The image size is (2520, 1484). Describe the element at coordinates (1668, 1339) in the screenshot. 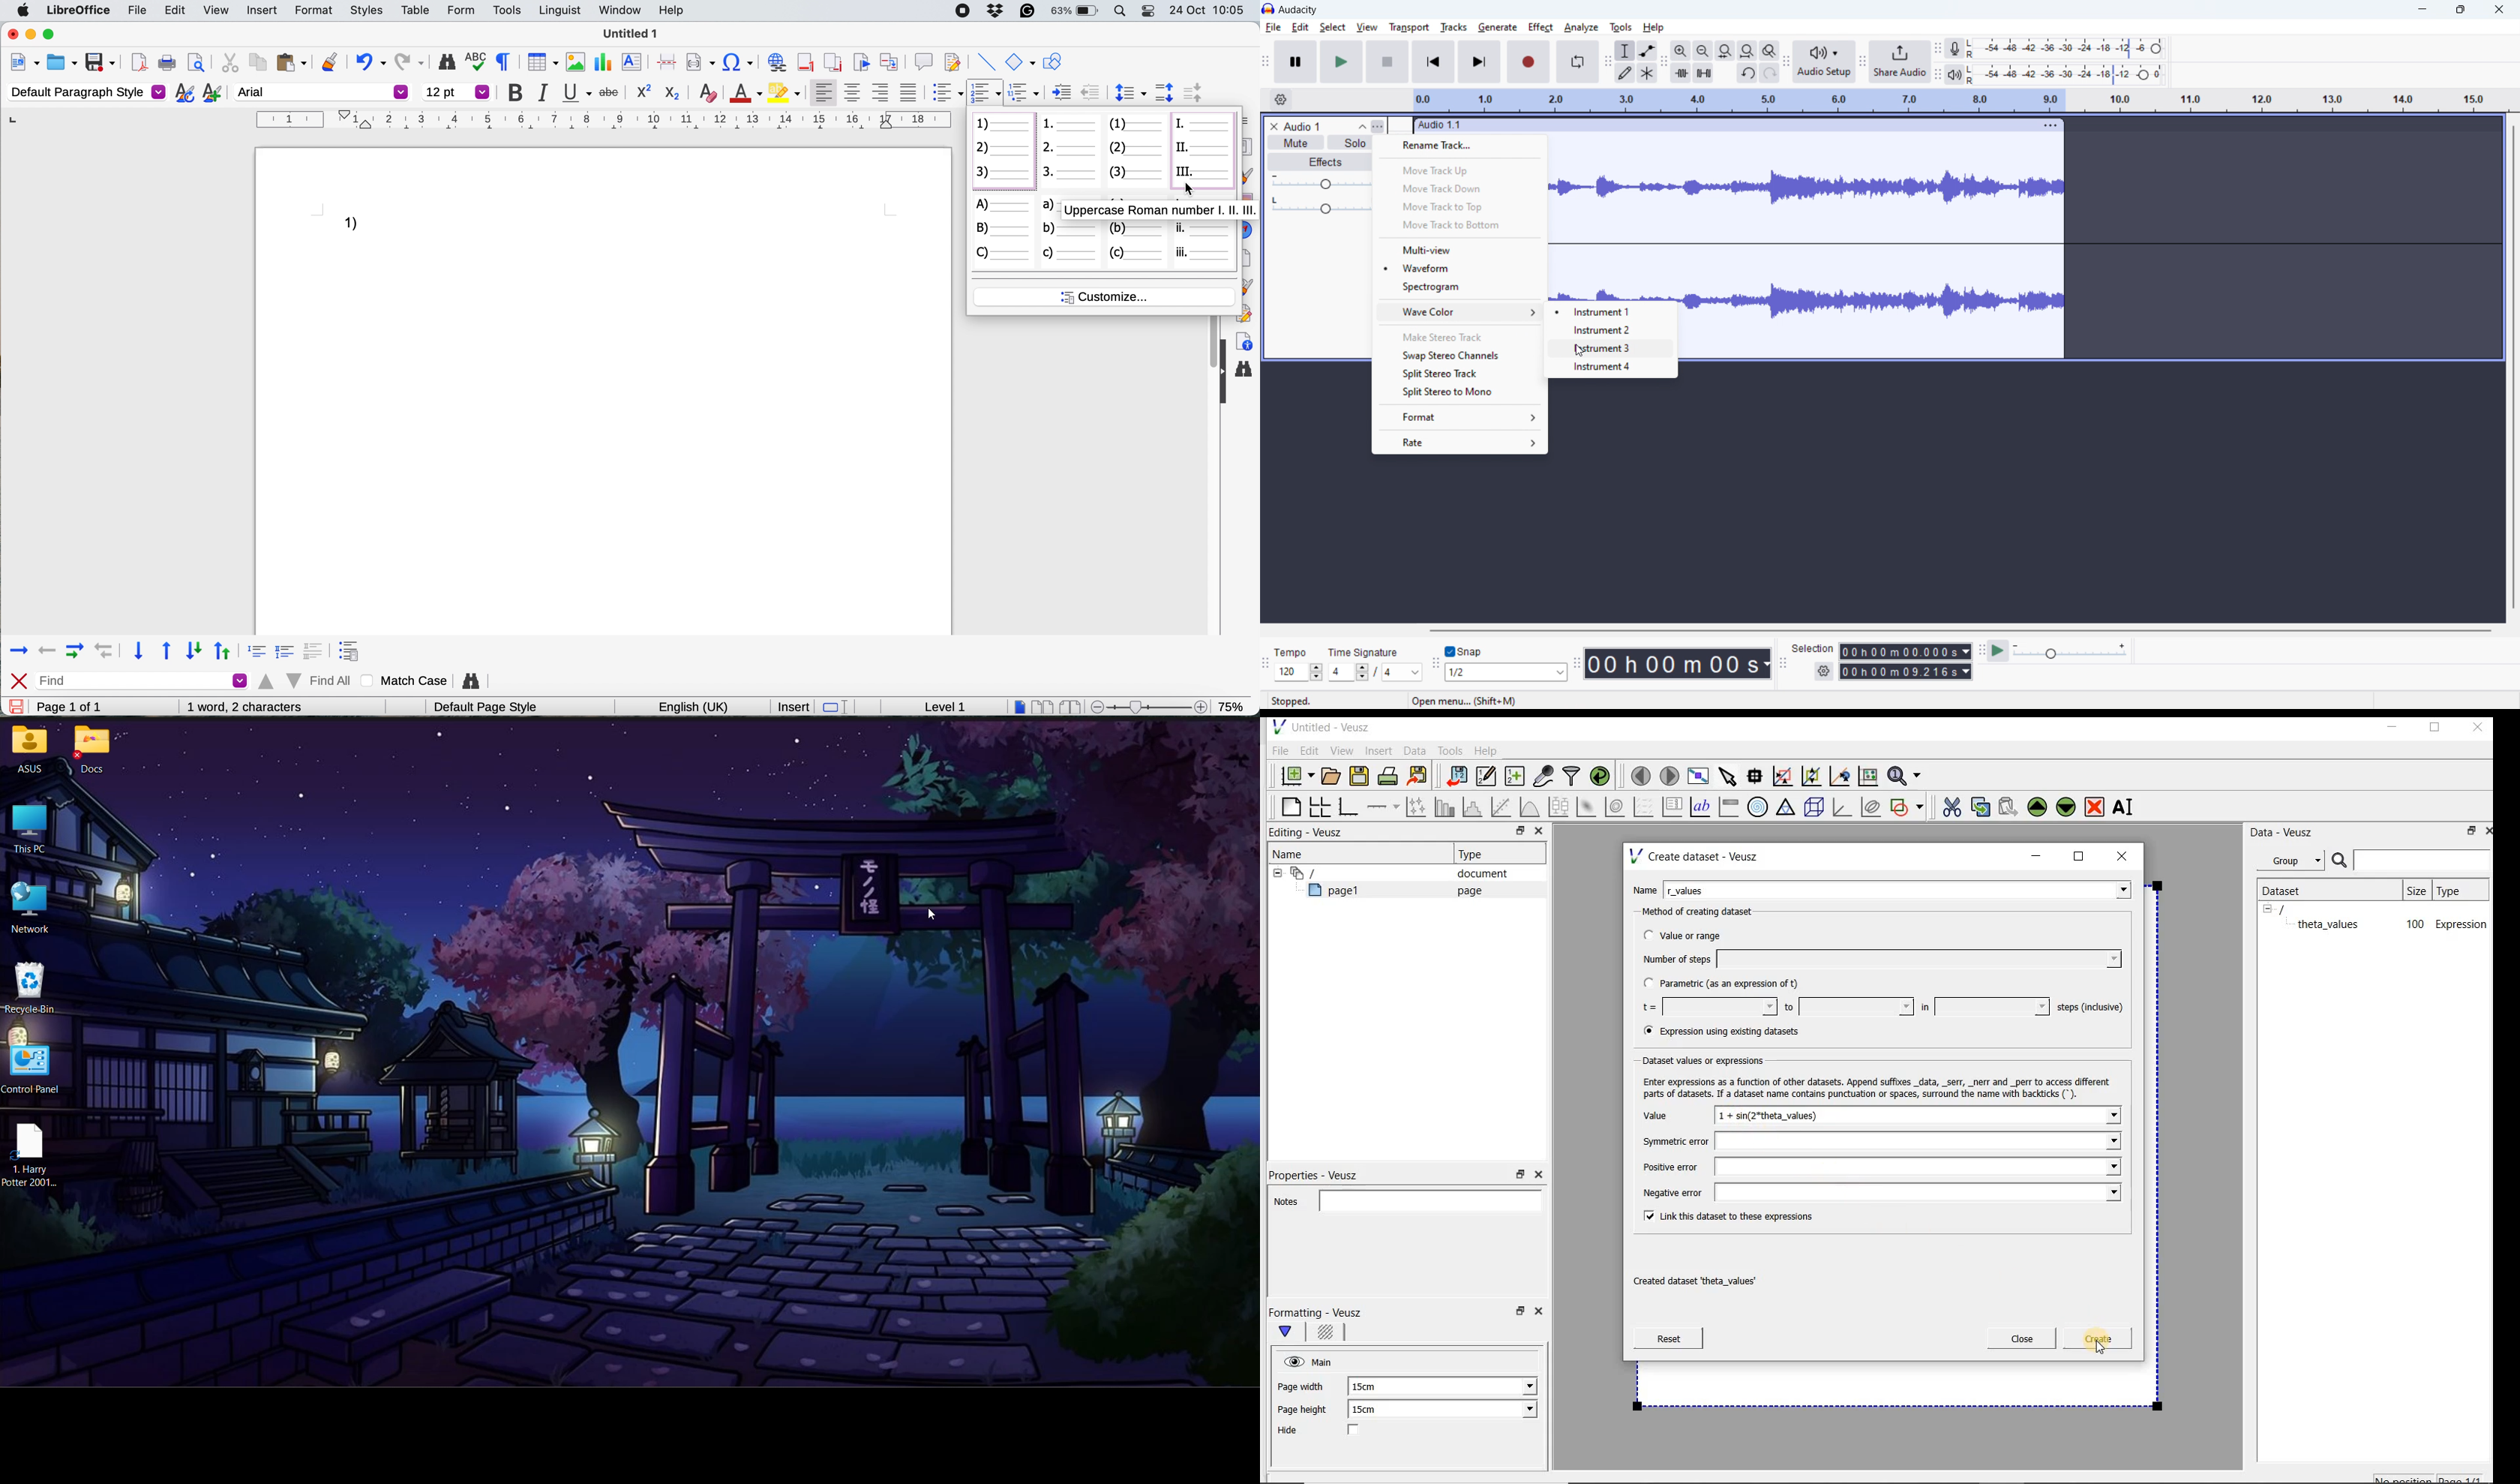

I see `Reset` at that location.